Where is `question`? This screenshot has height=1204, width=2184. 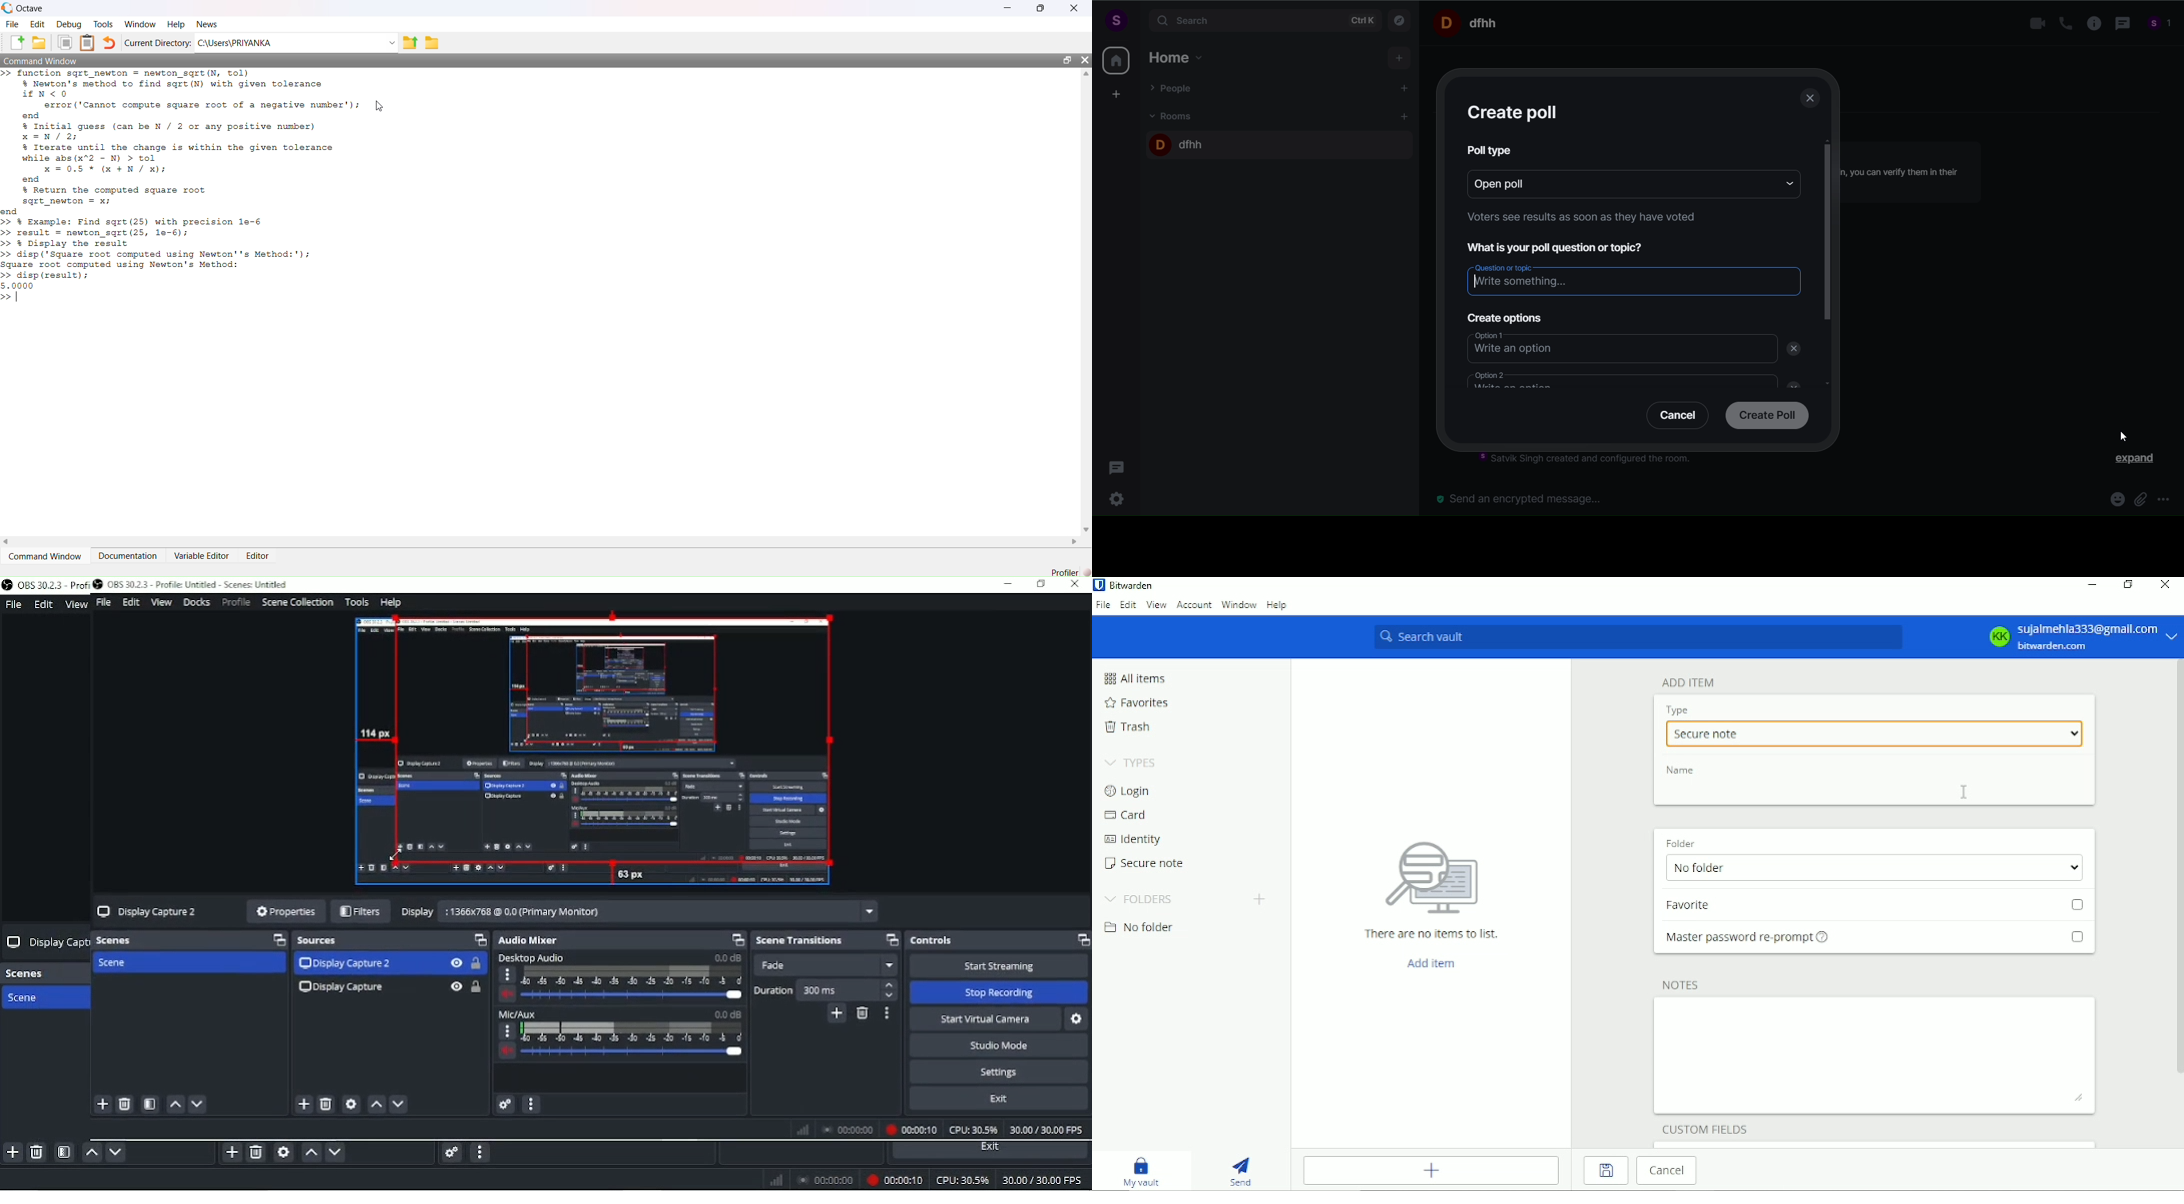 question is located at coordinates (1563, 246).